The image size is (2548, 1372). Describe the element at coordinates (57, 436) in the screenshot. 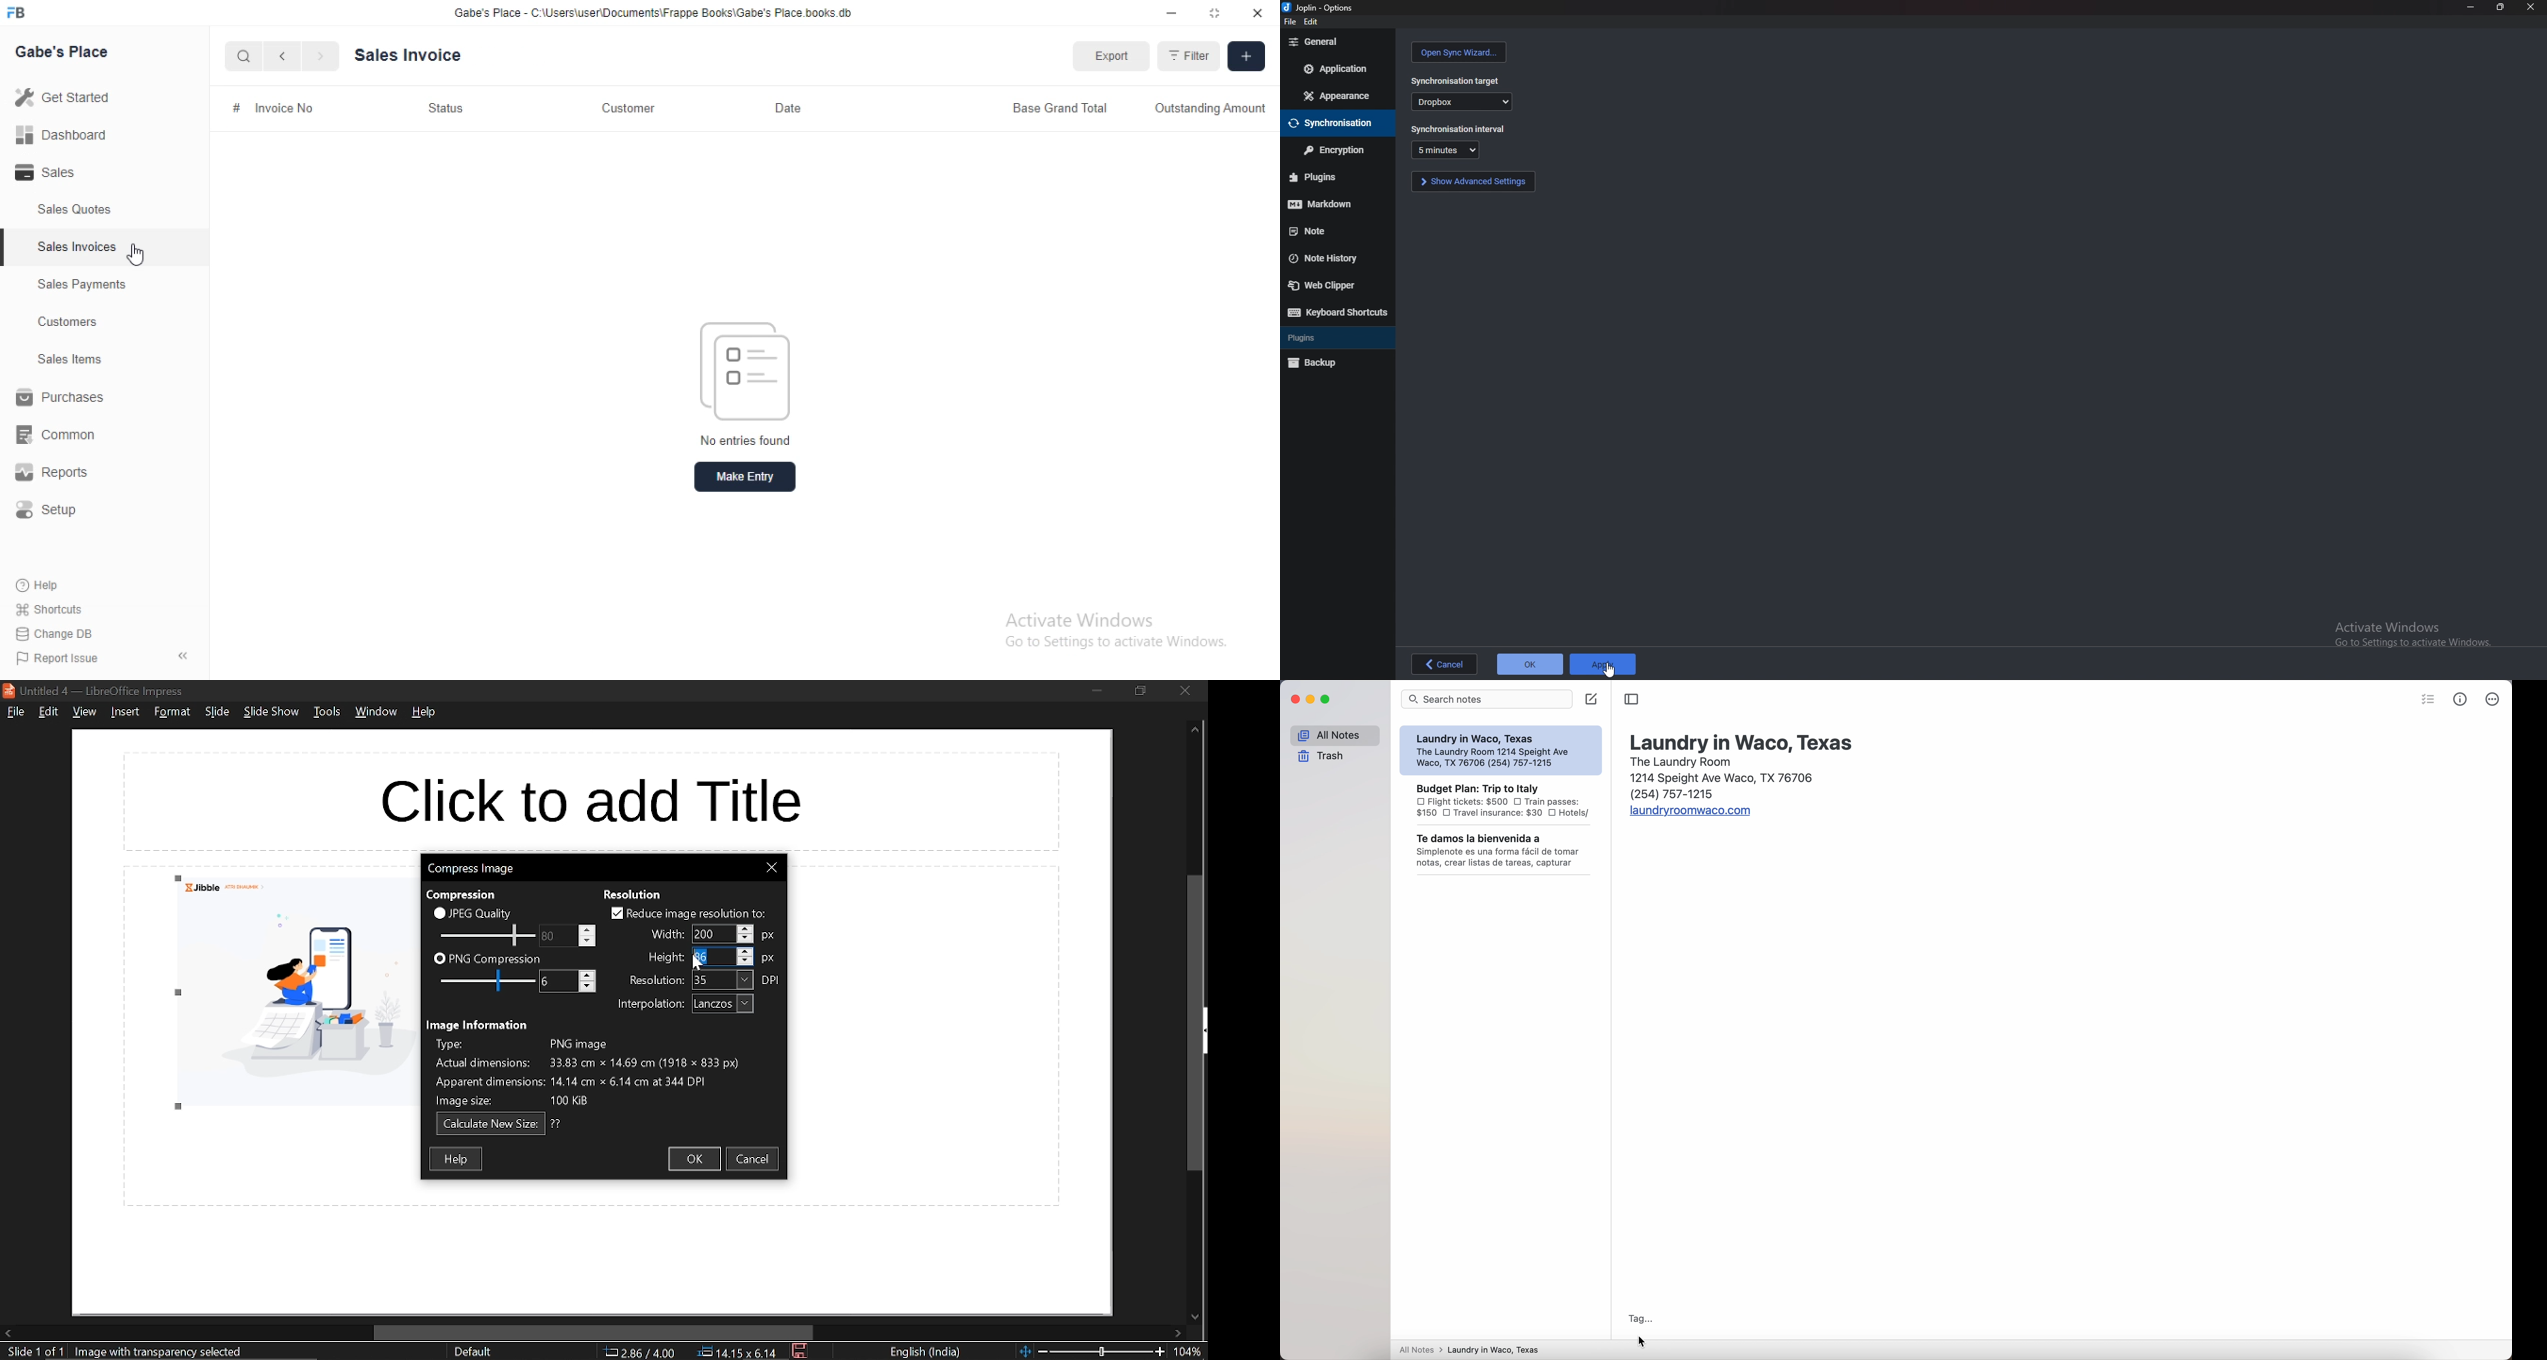

I see `common` at that location.